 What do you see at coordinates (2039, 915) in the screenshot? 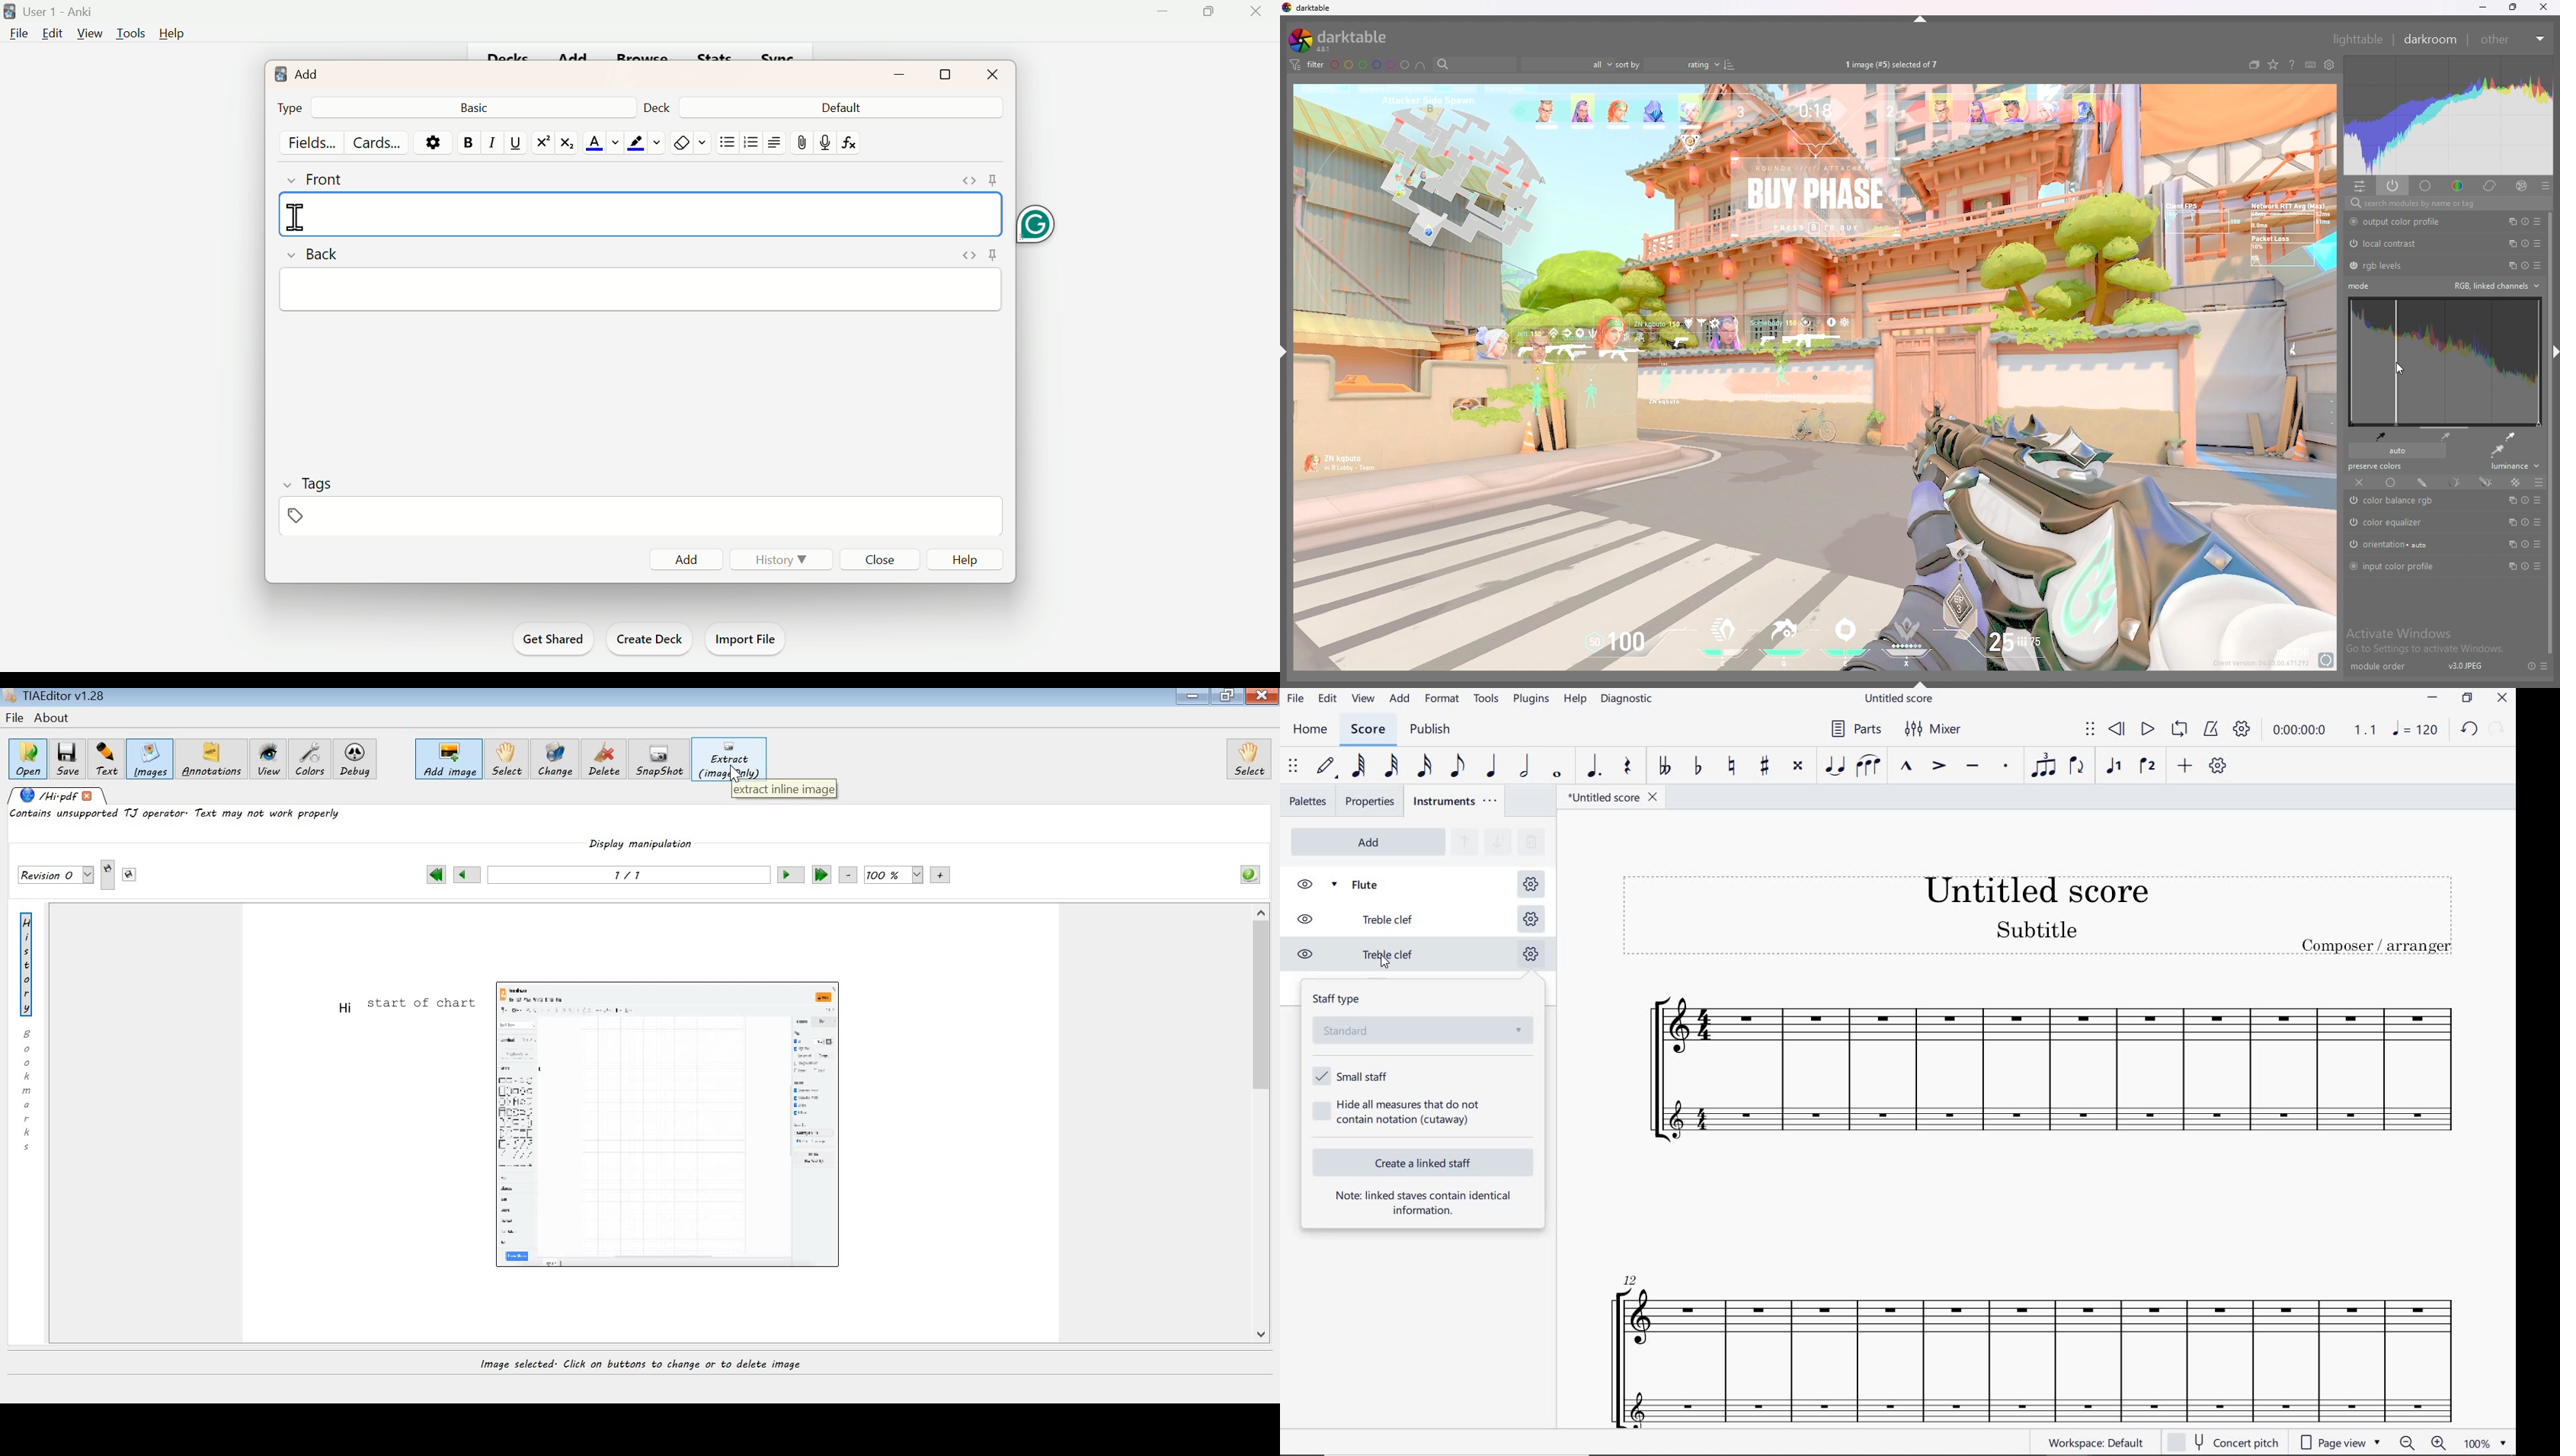
I see `Title` at bounding box center [2039, 915].